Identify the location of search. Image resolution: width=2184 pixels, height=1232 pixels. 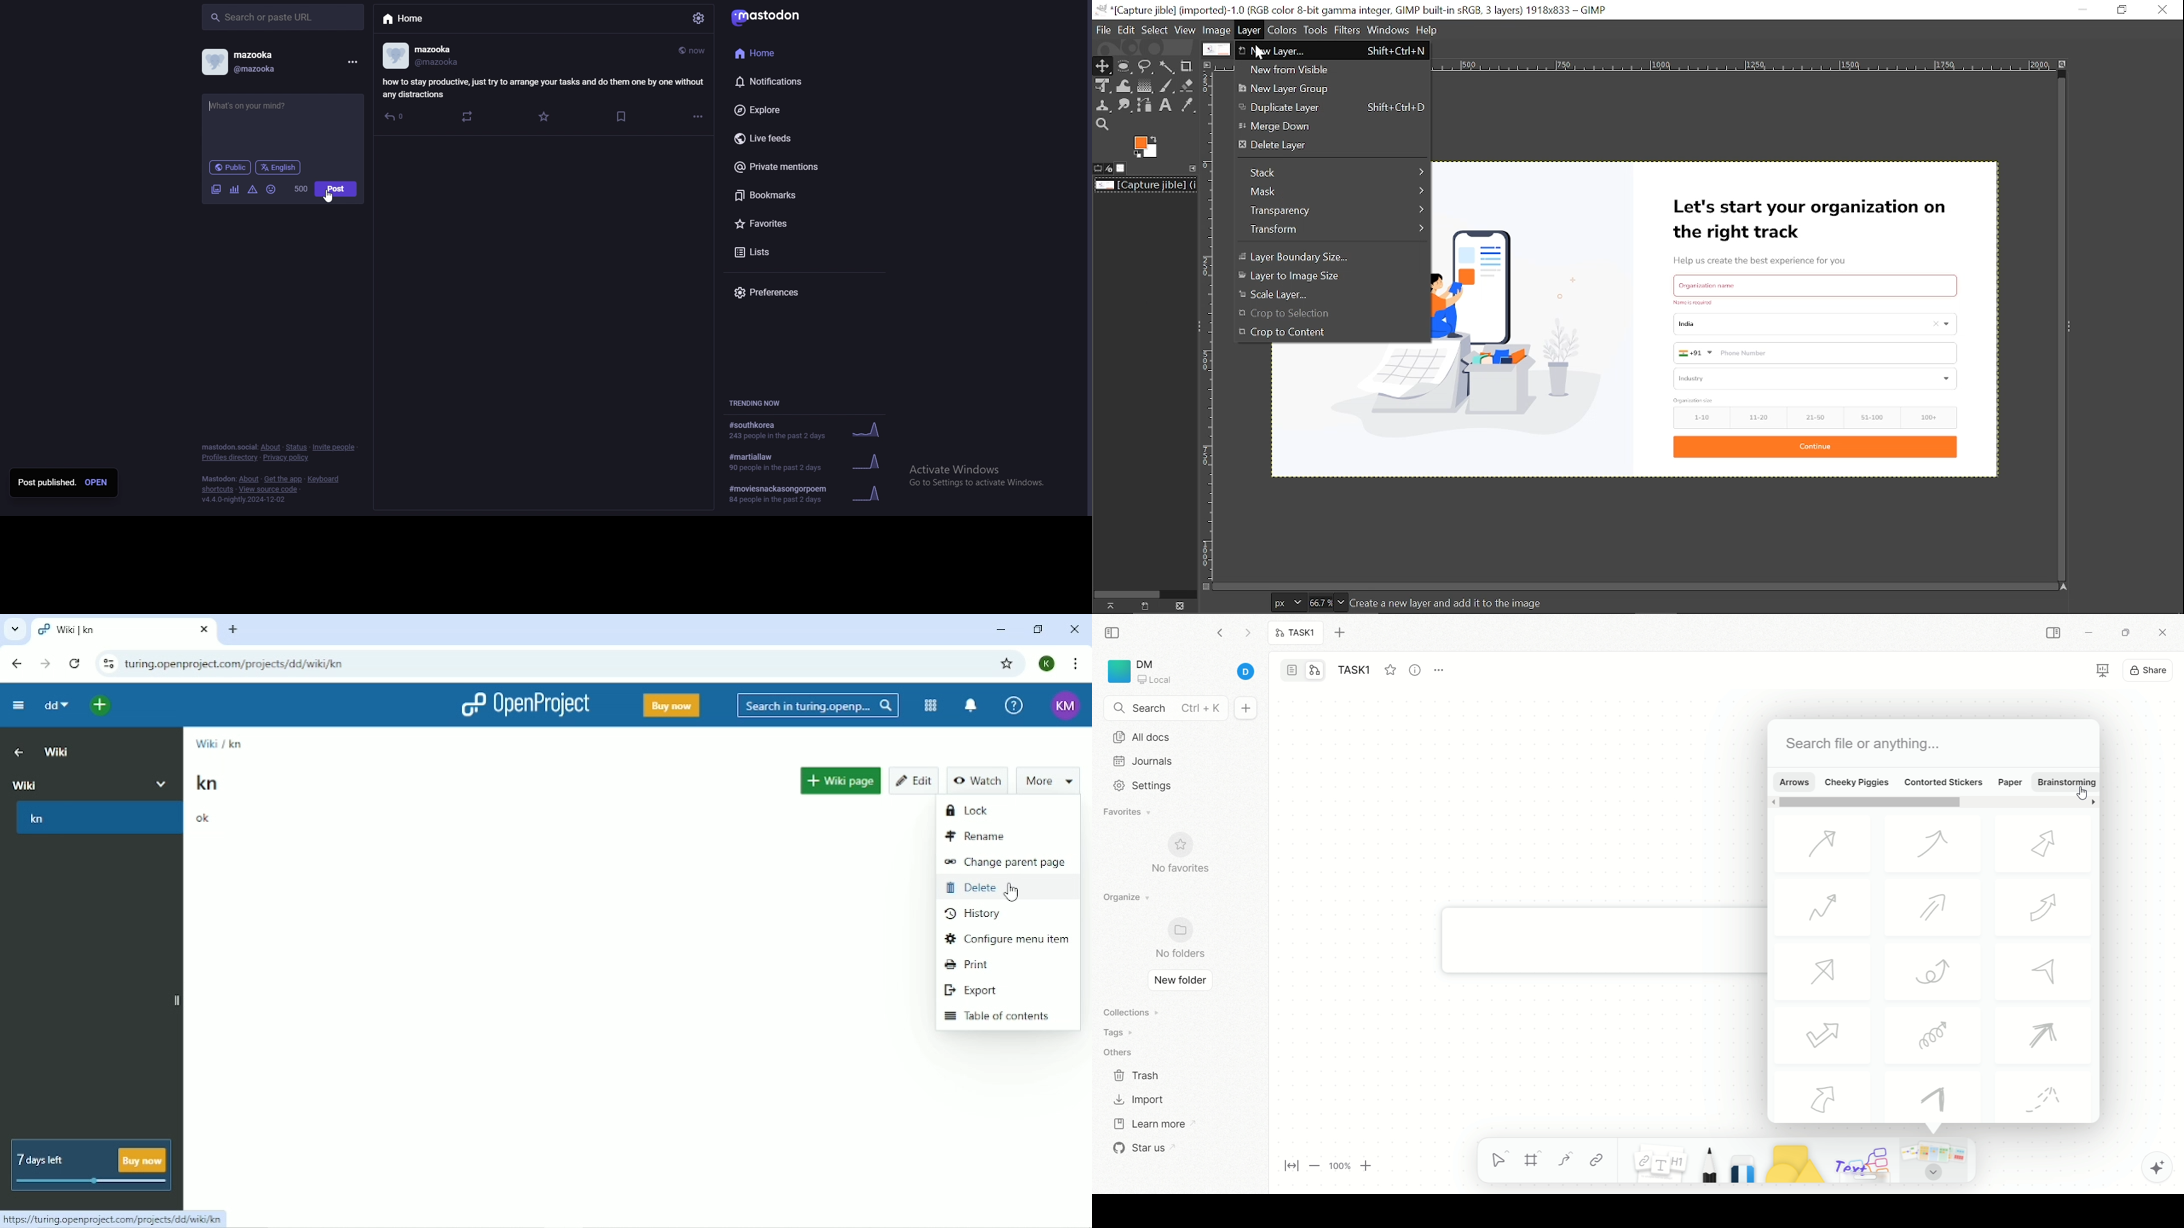
(1166, 709).